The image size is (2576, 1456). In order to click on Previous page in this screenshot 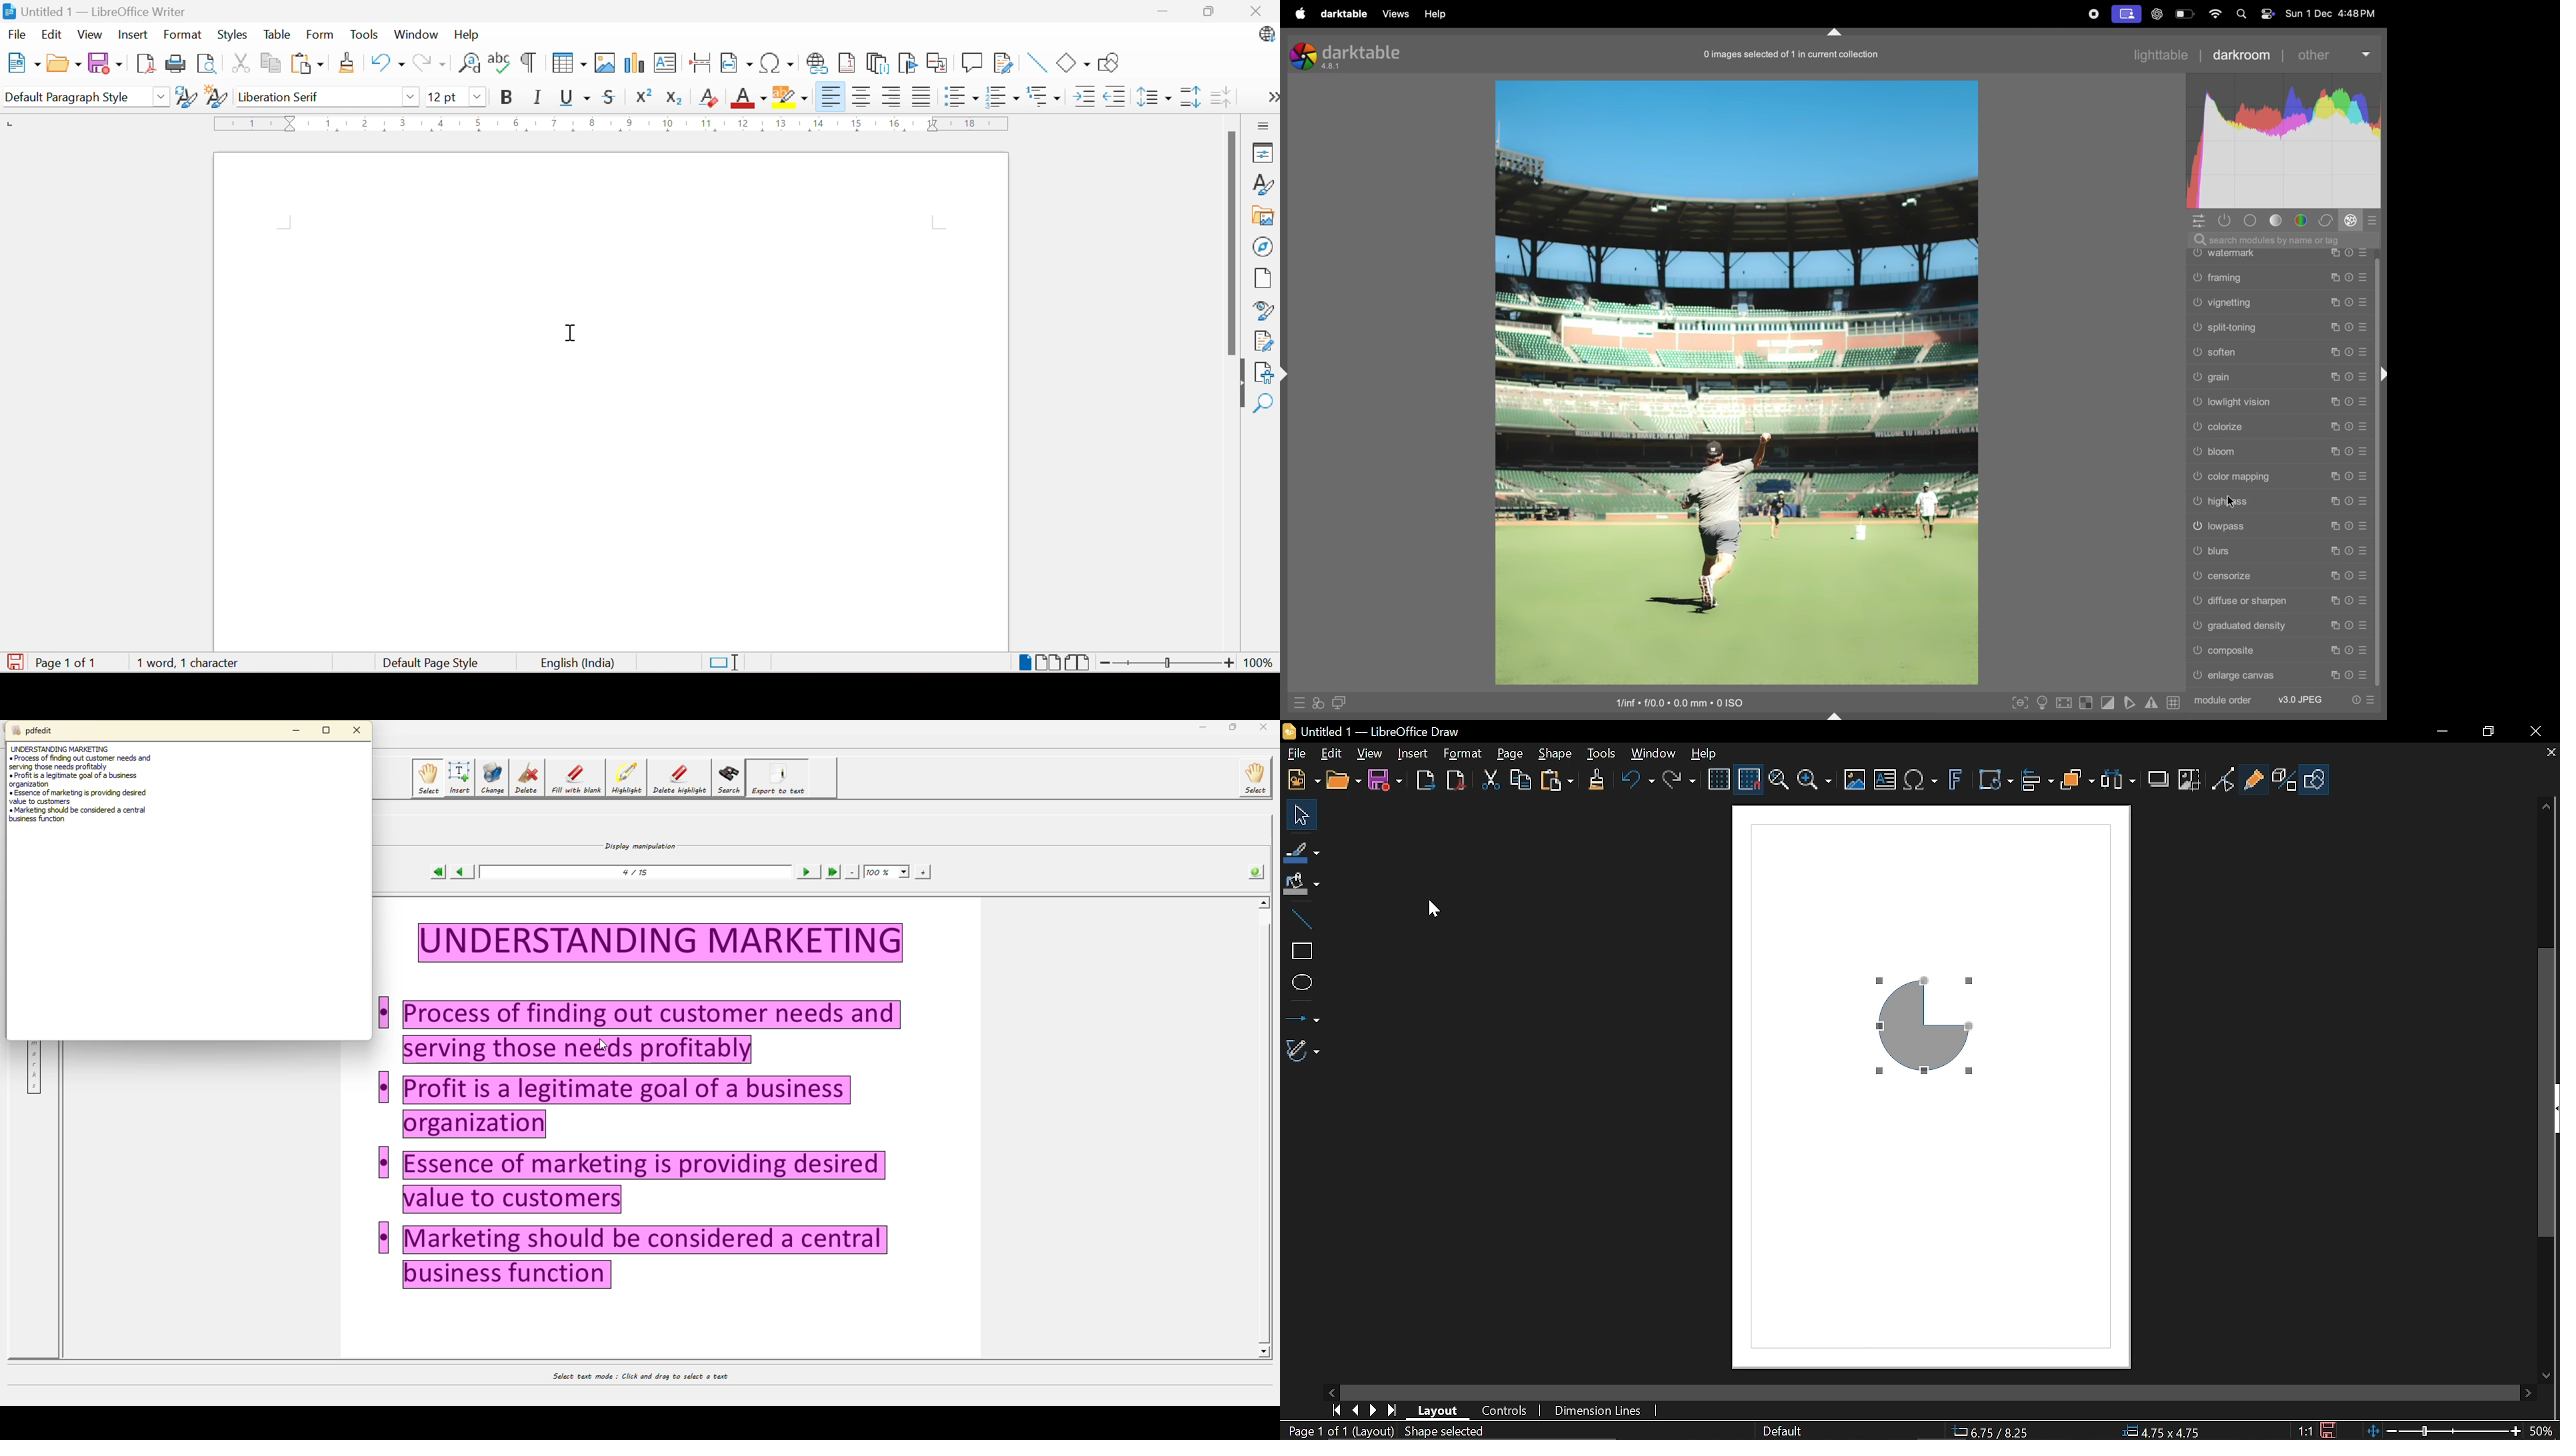, I will do `click(1358, 1408)`.